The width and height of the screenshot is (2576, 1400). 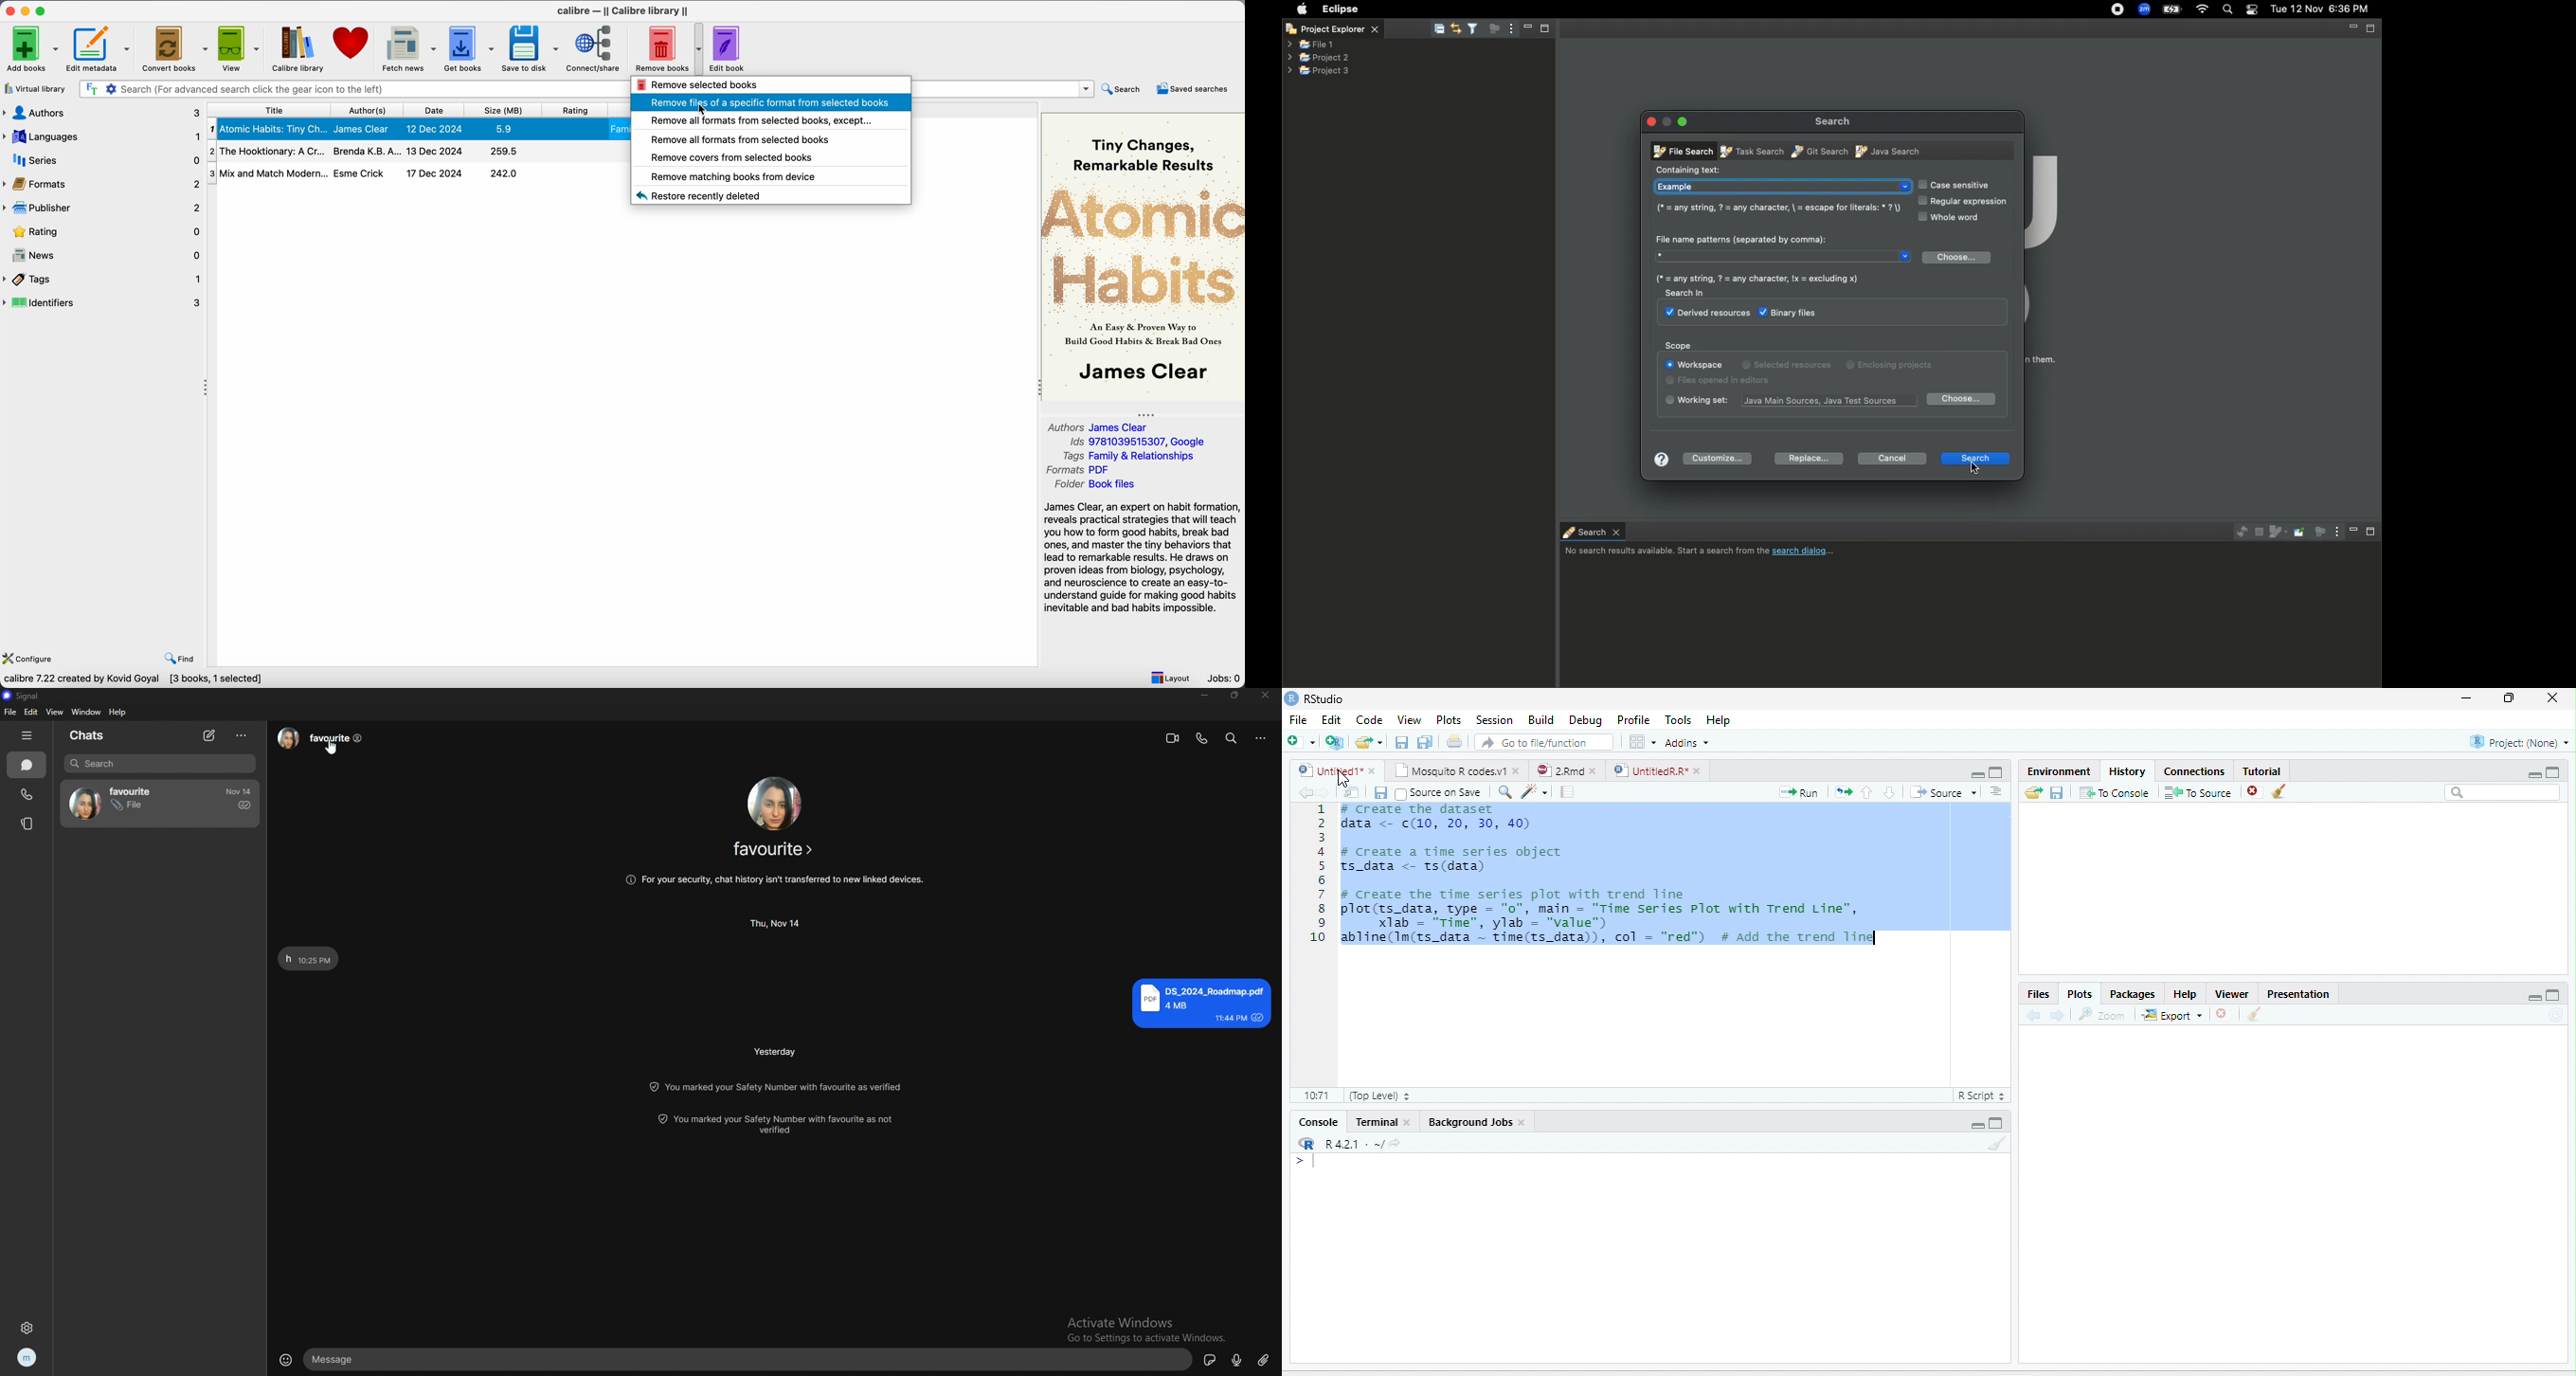 What do you see at coordinates (1261, 737) in the screenshot?
I see `options` at bounding box center [1261, 737].